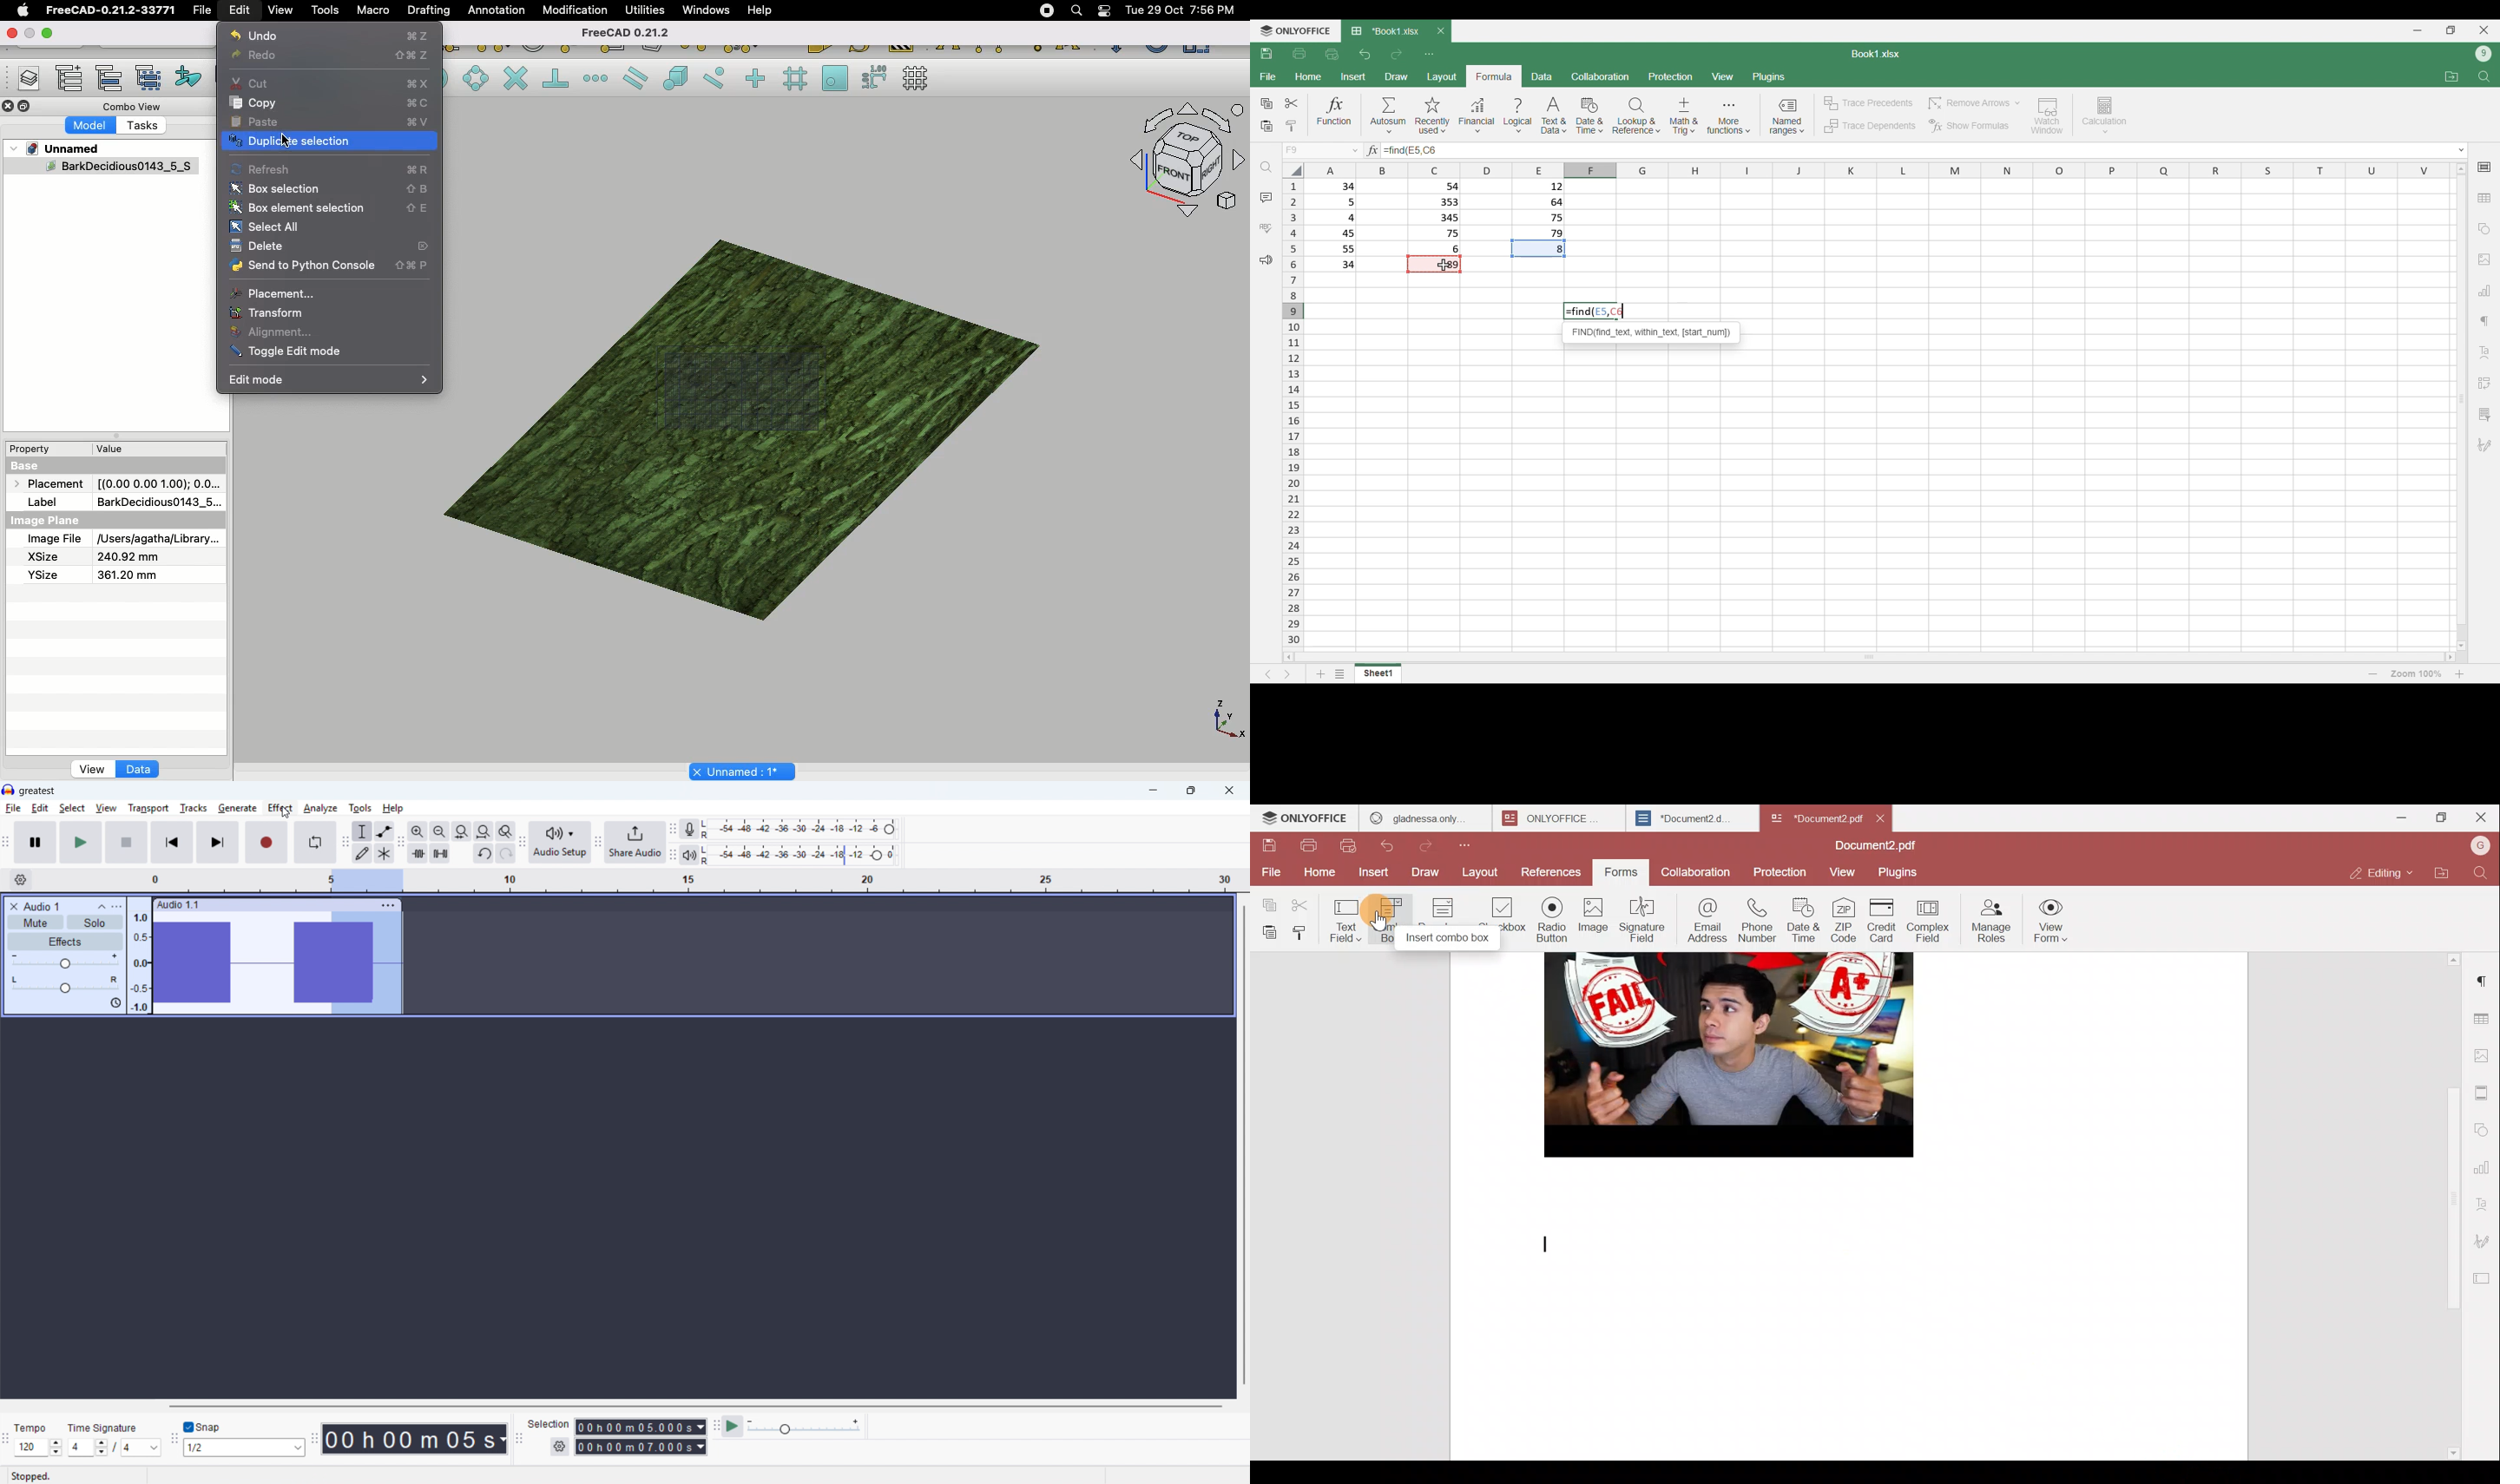 This screenshot has height=1484, width=2520. What do you see at coordinates (266, 842) in the screenshot?
I see `Record ` at bounding box center [266, 842].